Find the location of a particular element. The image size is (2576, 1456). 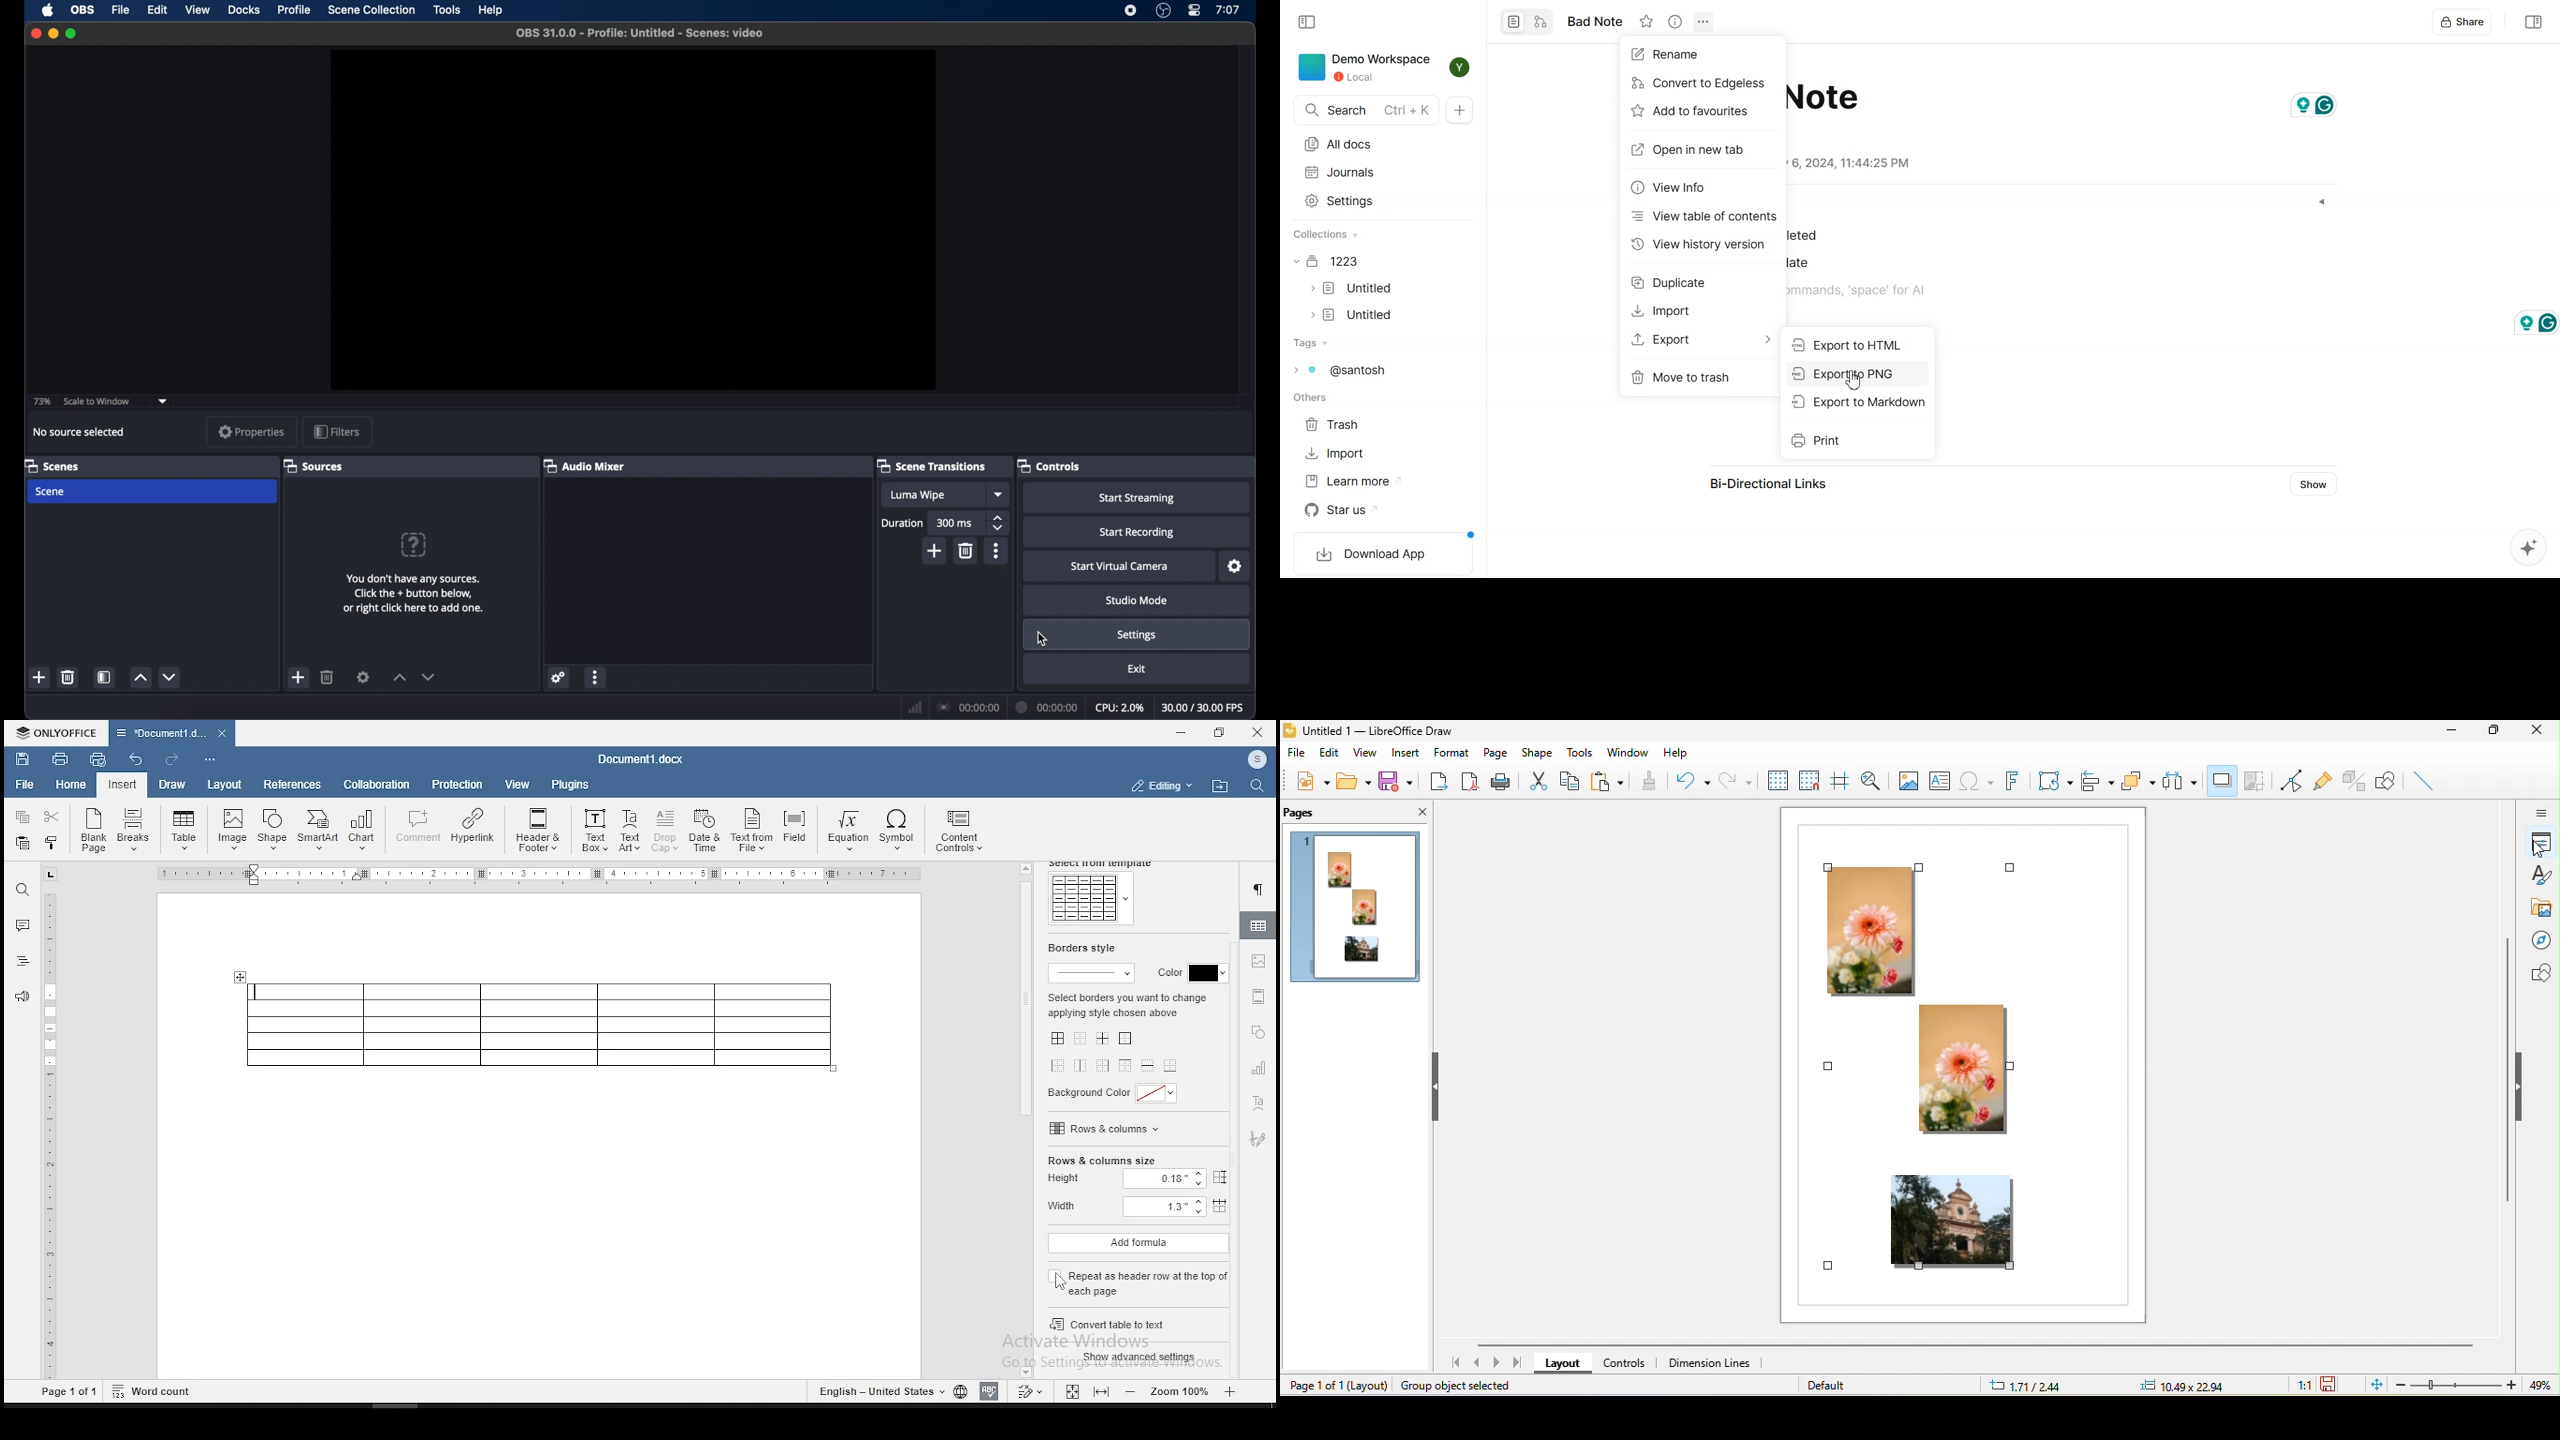

page 1 images is located at coordinates (1358, 910).